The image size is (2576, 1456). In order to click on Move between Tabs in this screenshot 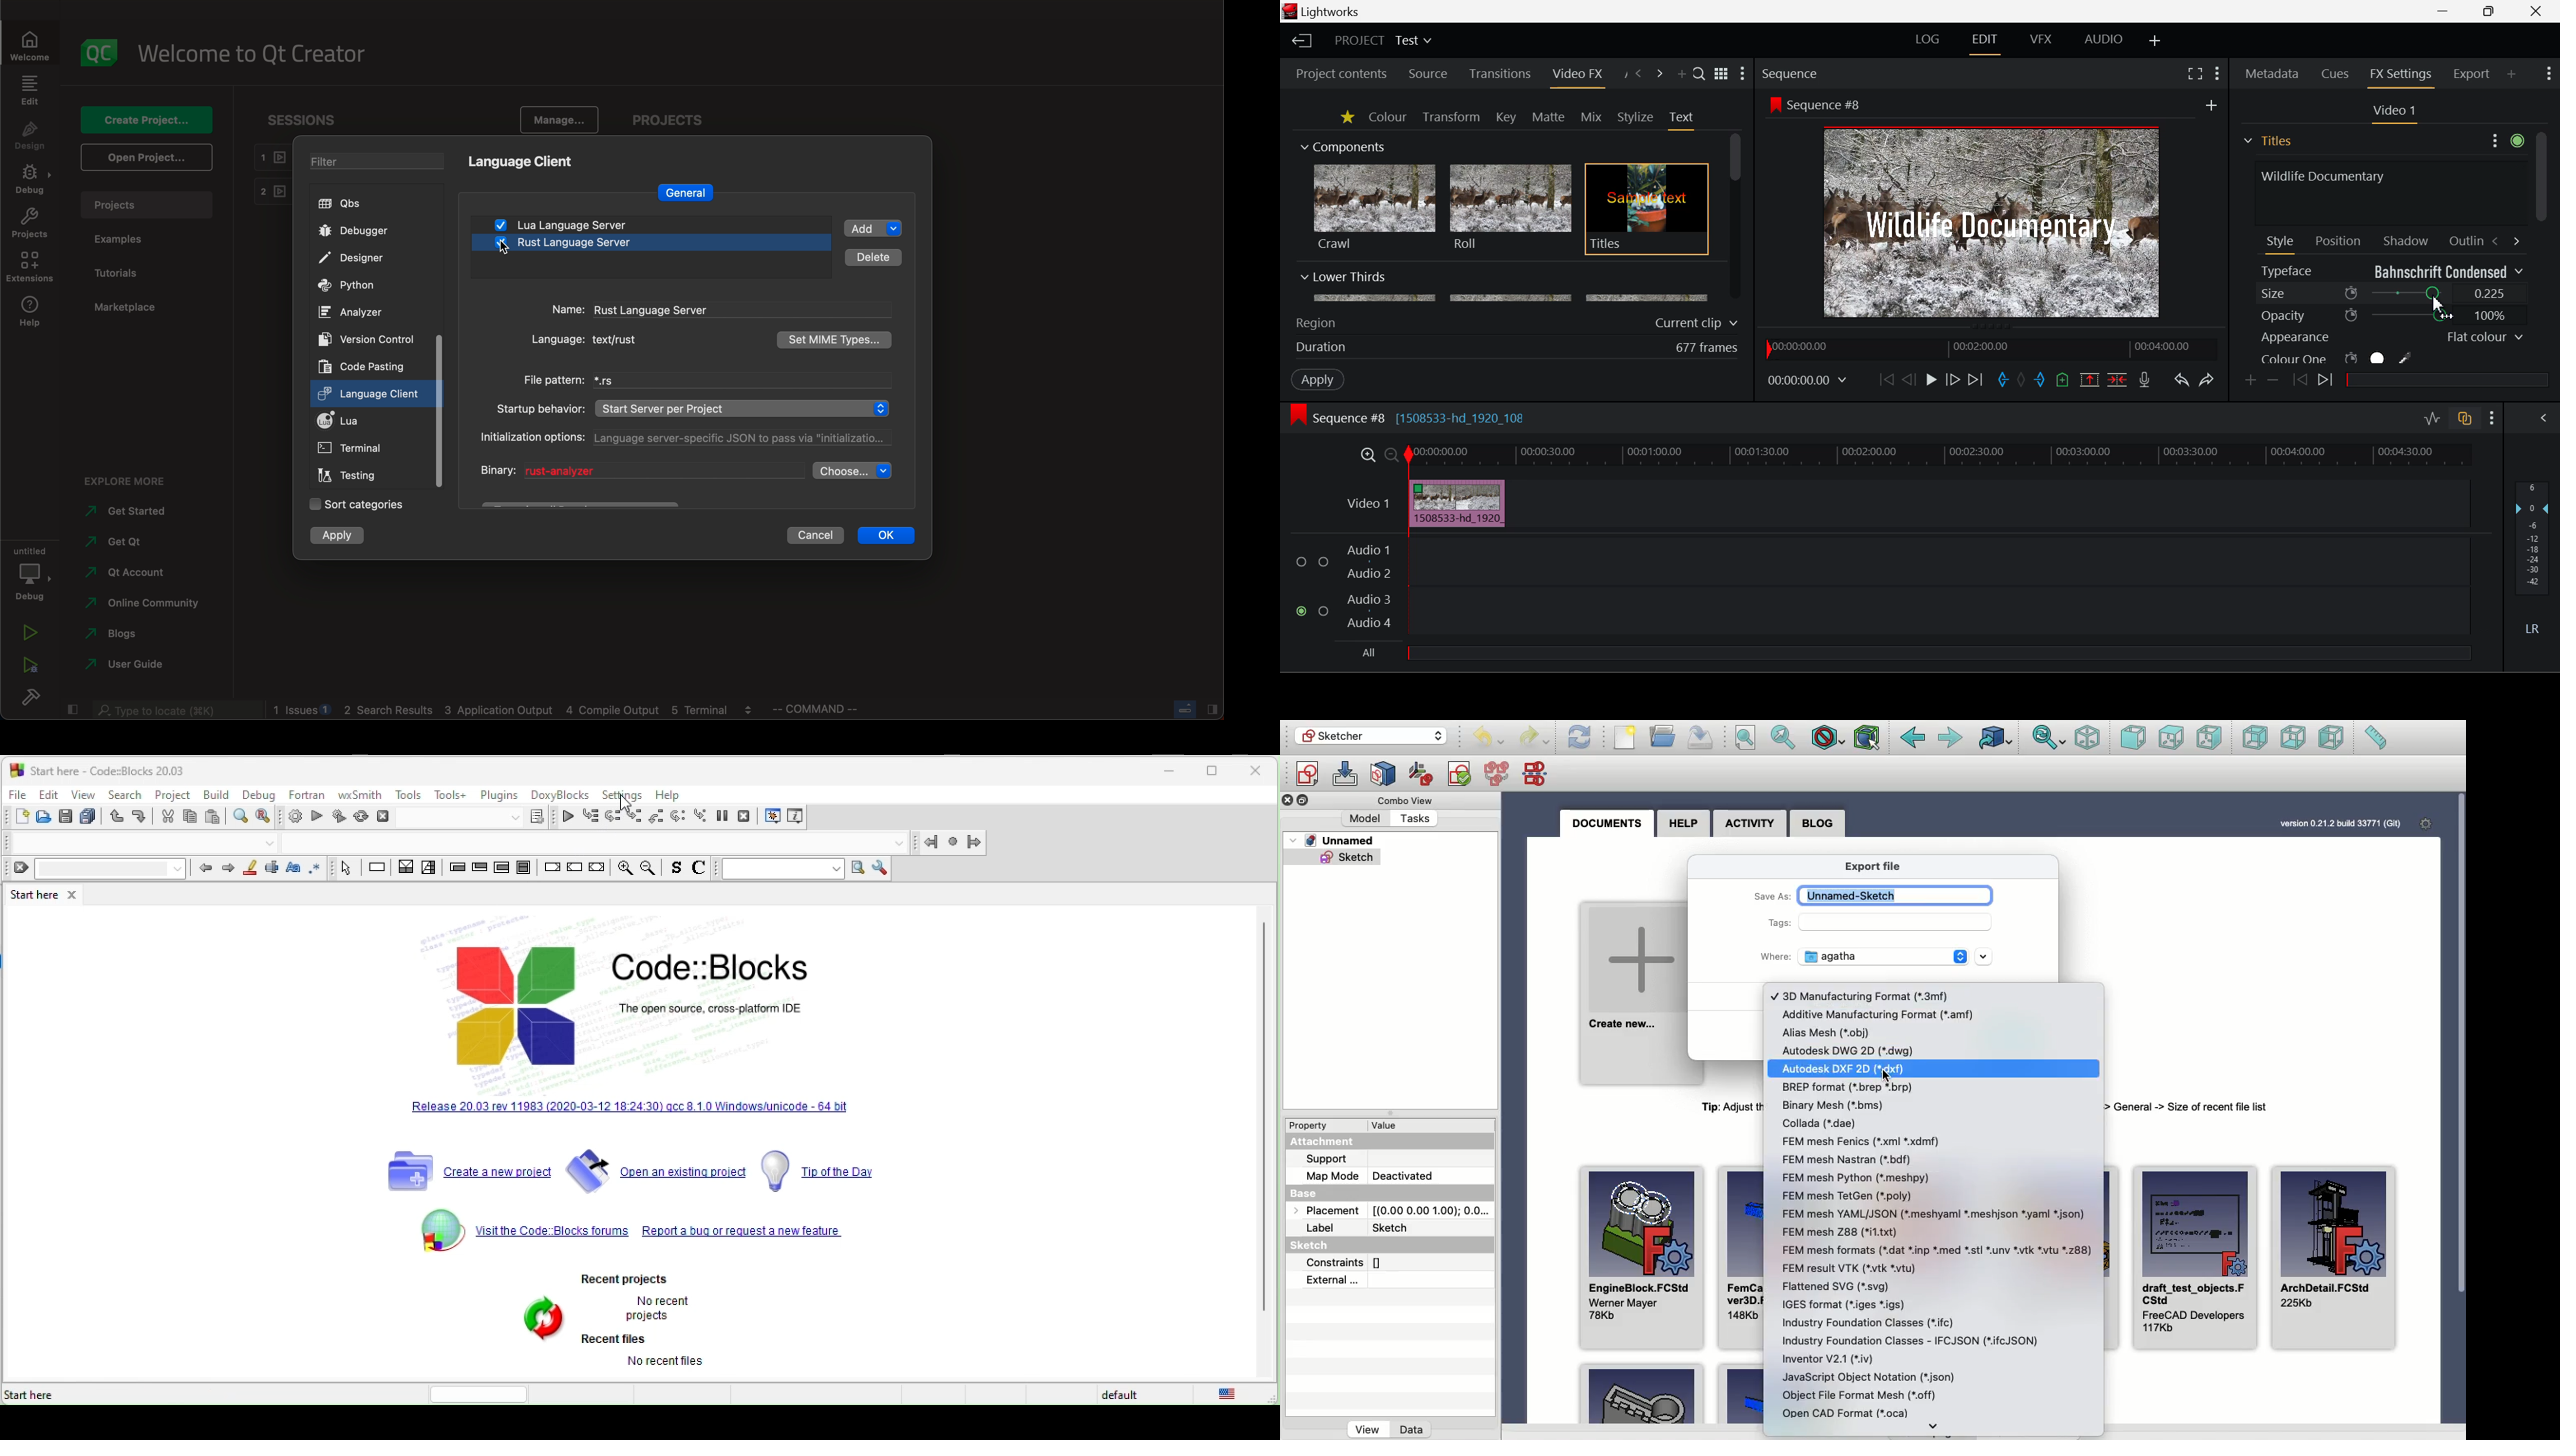, I will do `click(2505, 240)`.